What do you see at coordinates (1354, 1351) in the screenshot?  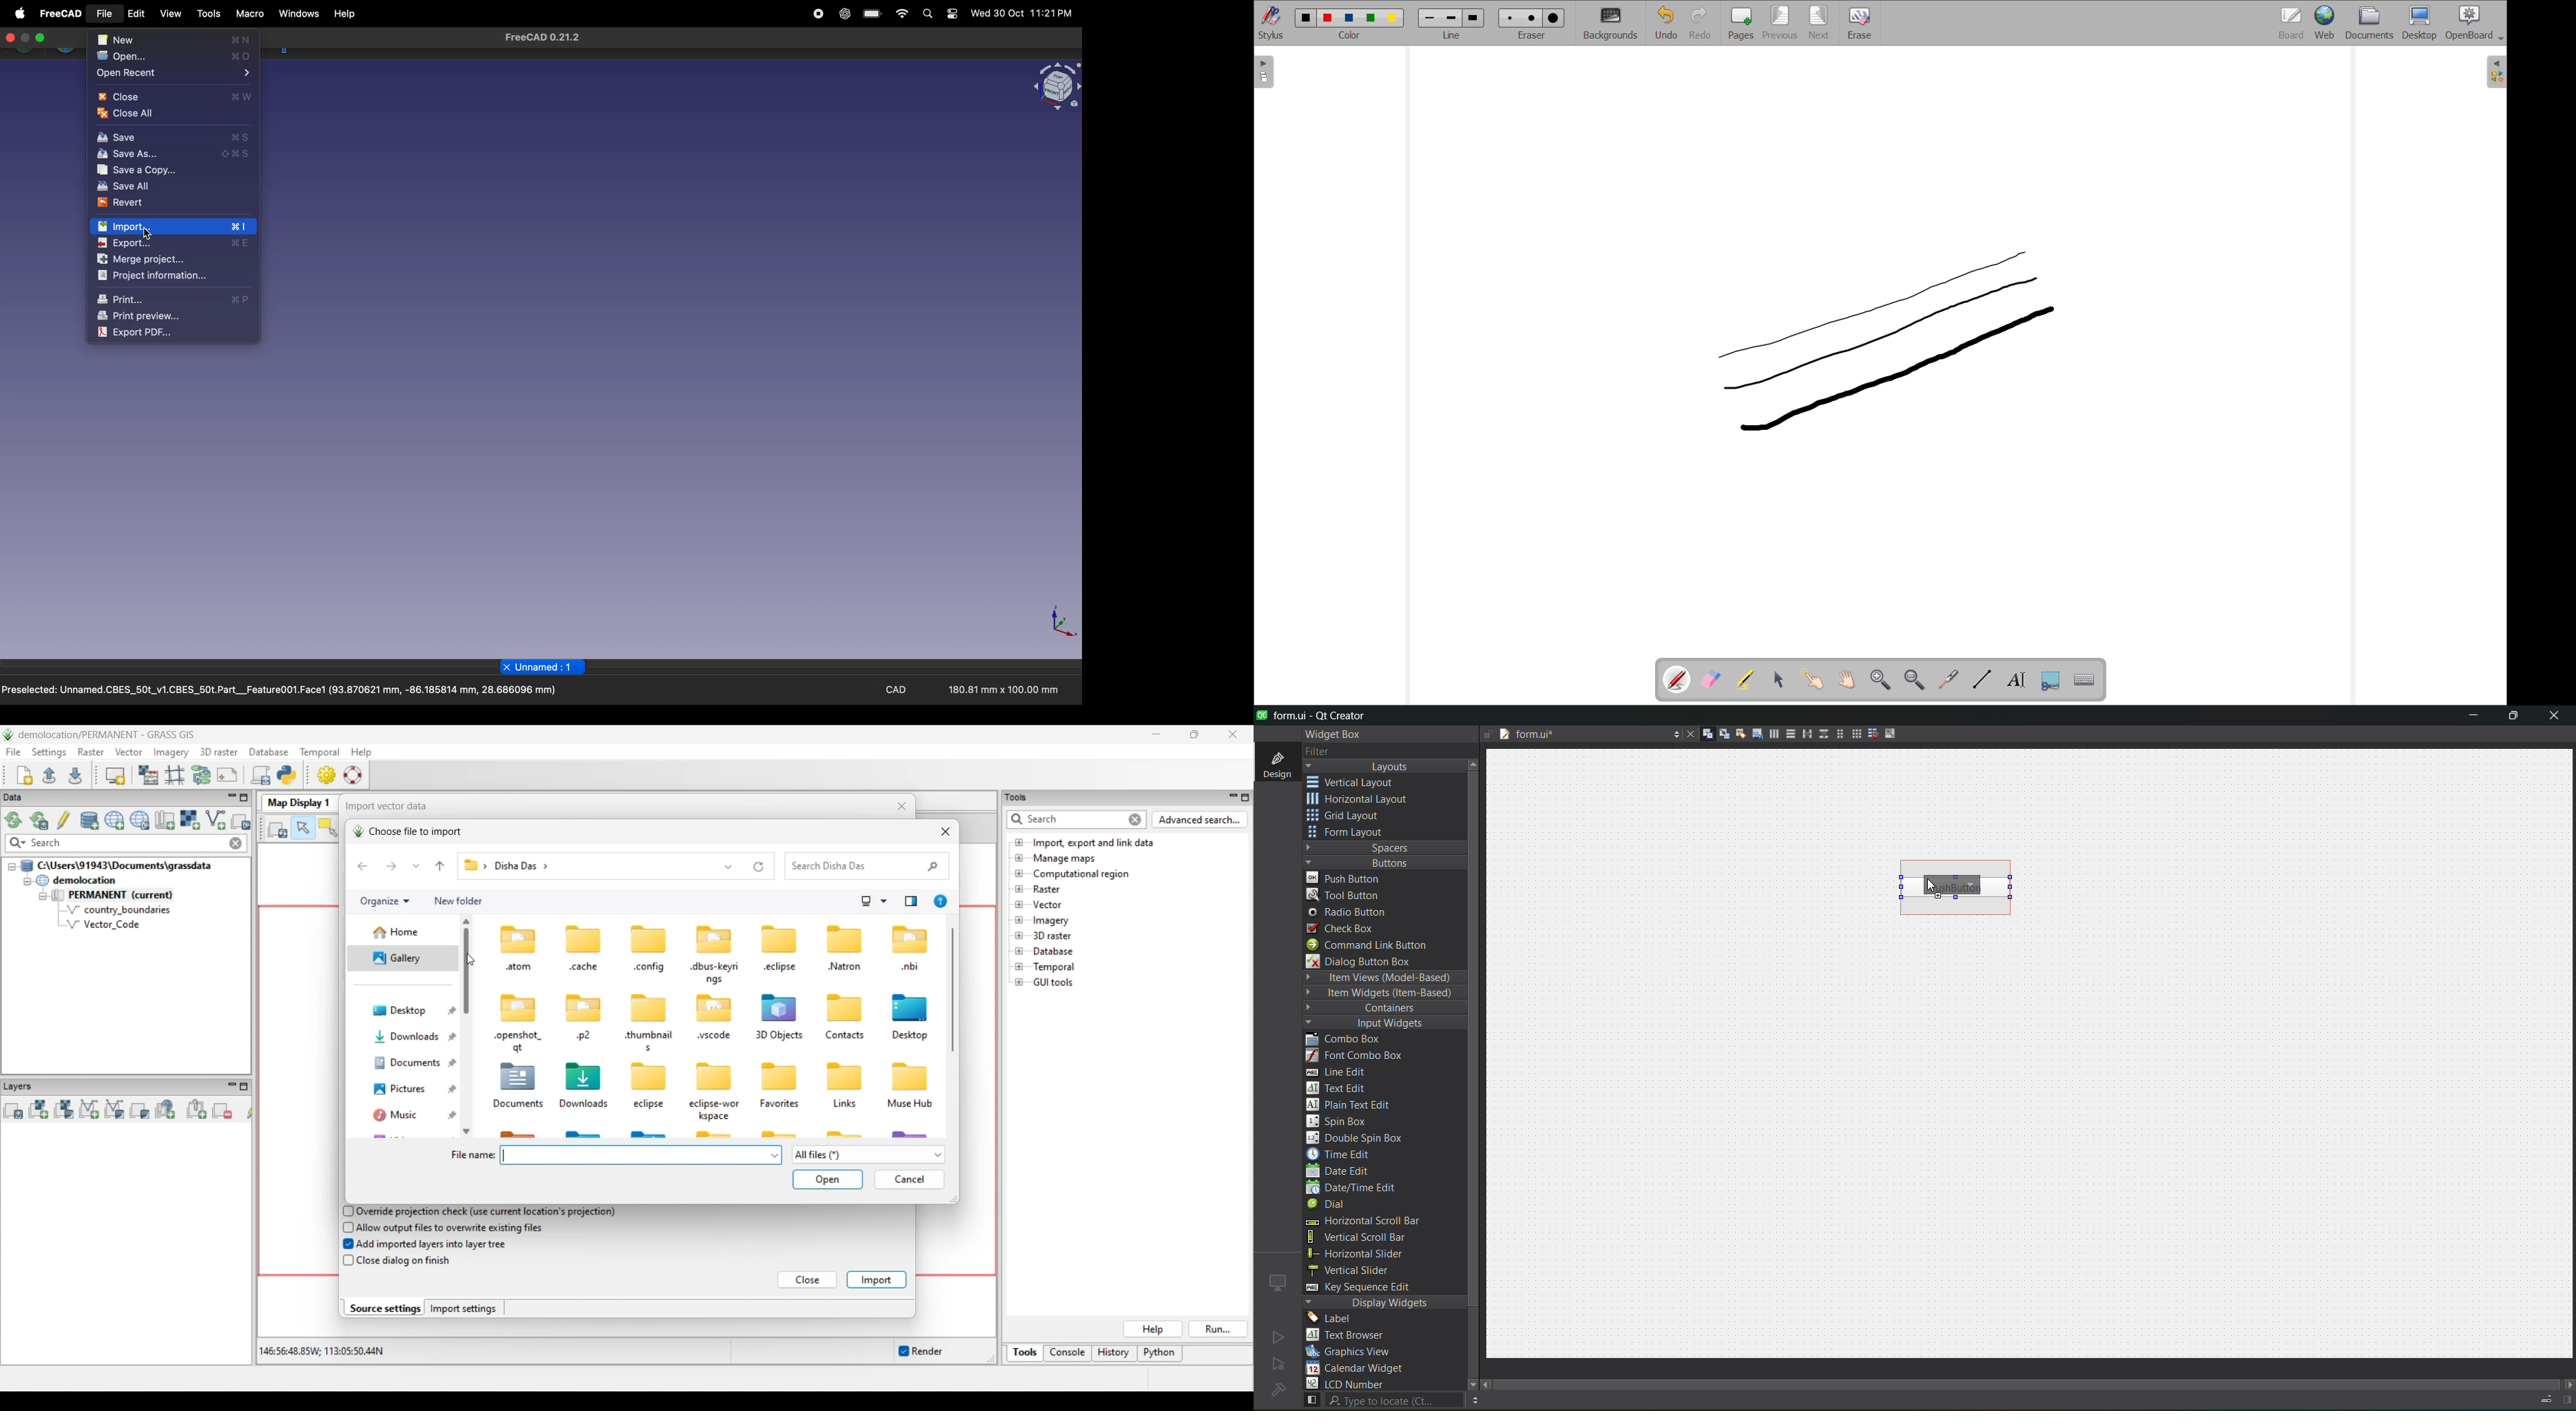 I see `graphics` at bounding box center [1354, 1351].